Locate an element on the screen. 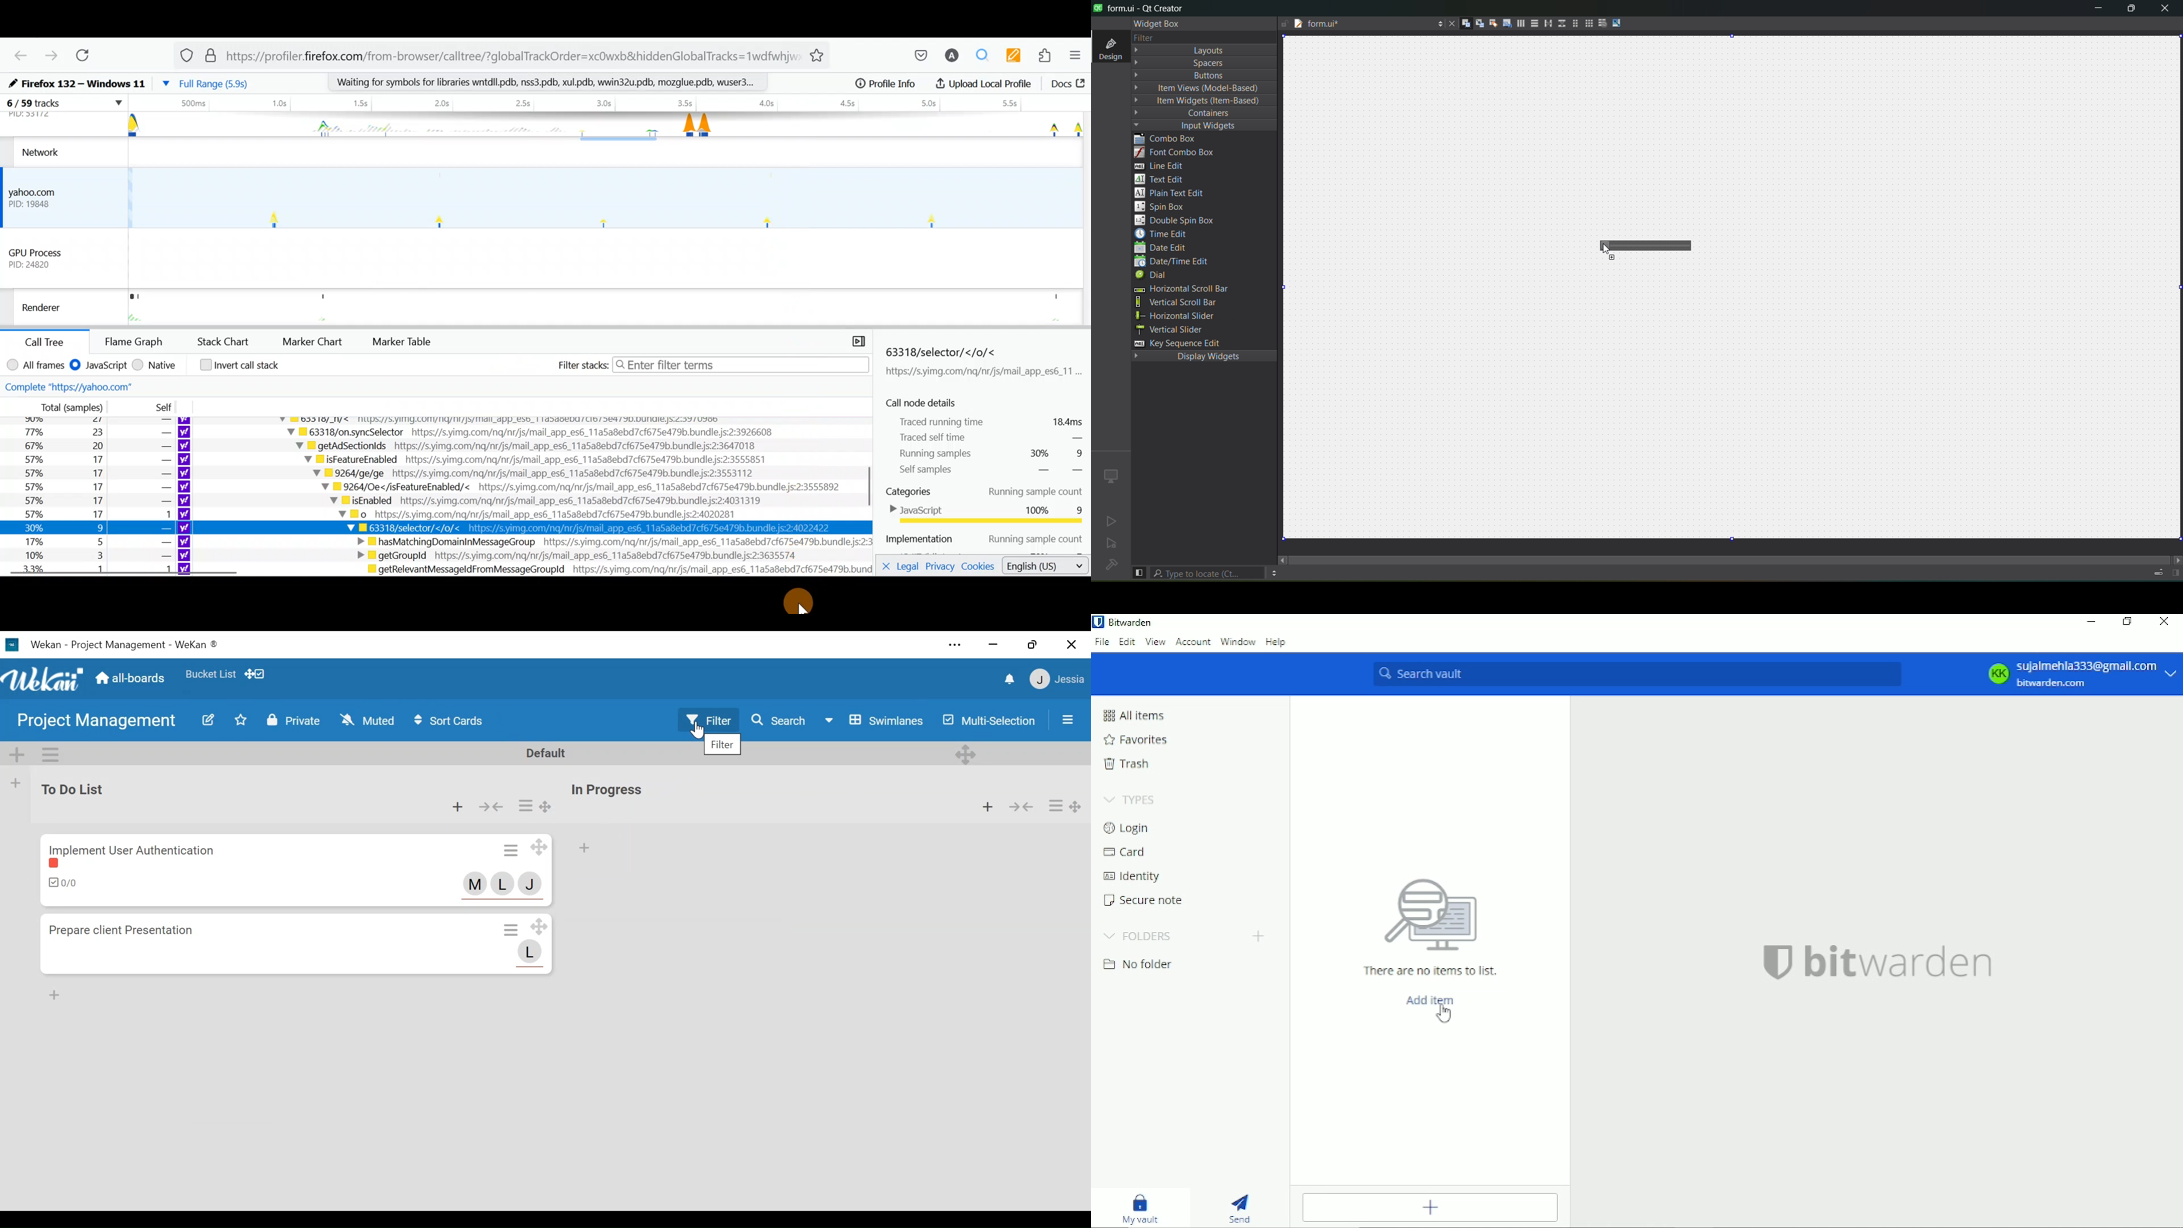 This screenshot has height=1232, width=2184. Extensions is located at coordinates (1049, 57).